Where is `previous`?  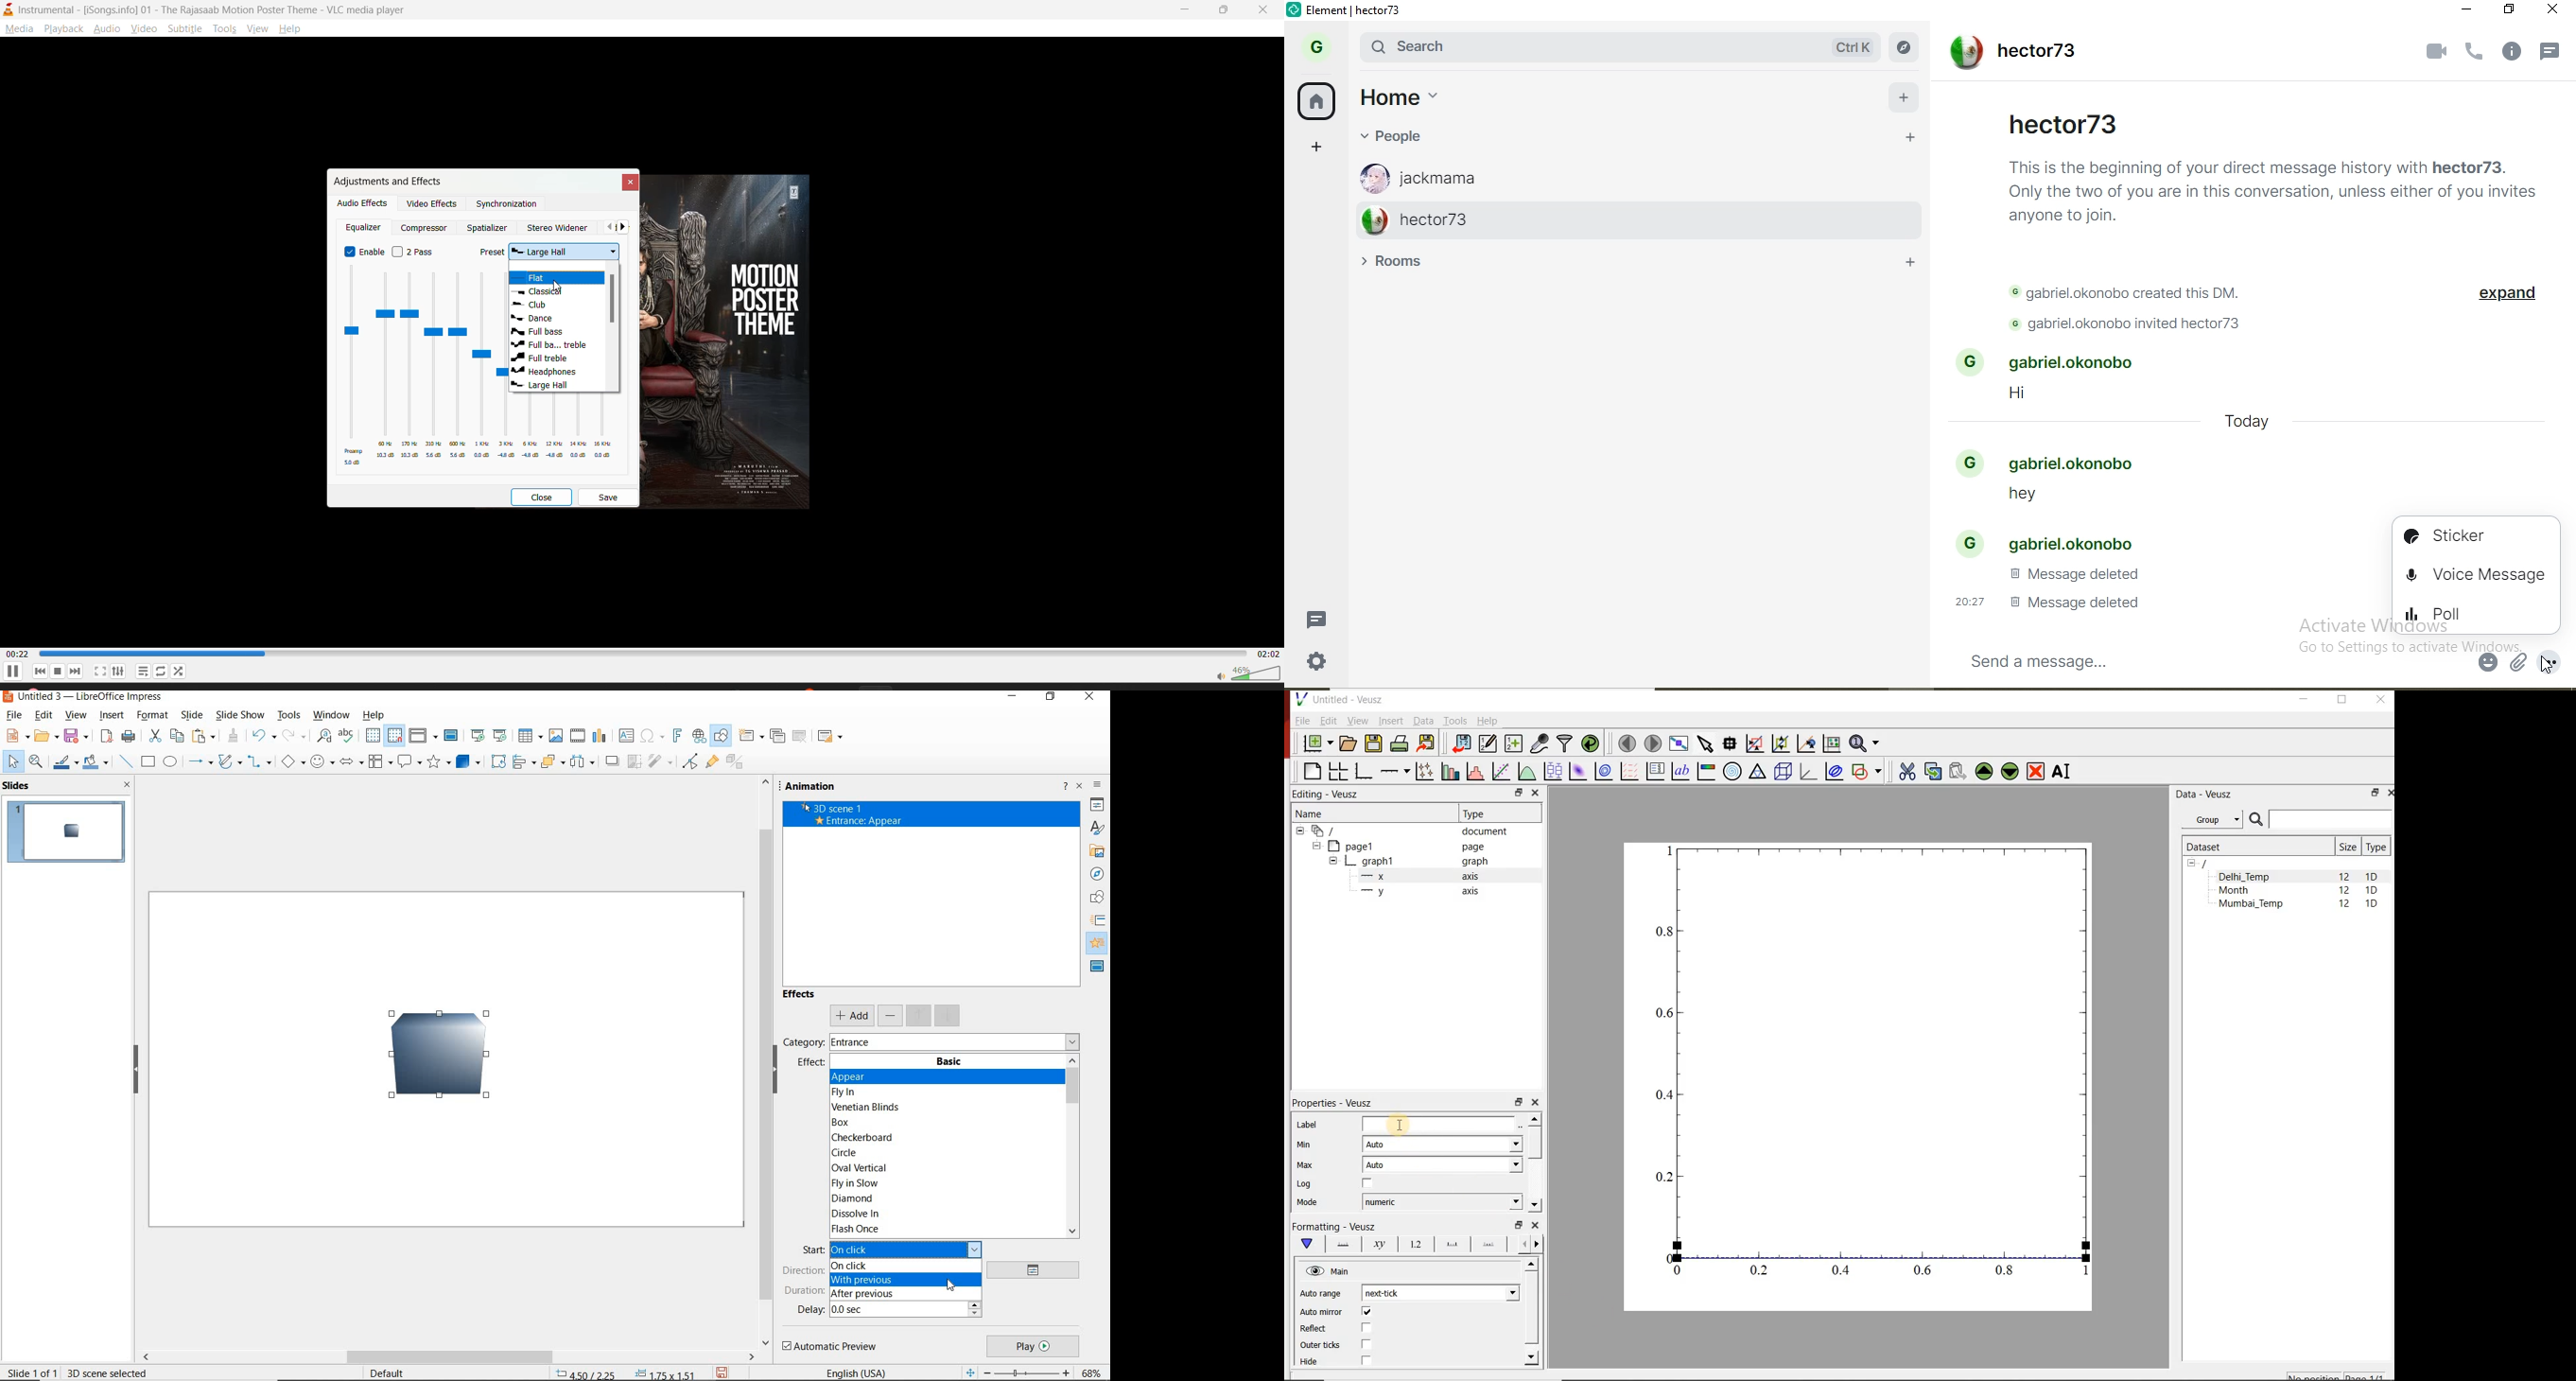
previous is located at coordinates (40, 672).